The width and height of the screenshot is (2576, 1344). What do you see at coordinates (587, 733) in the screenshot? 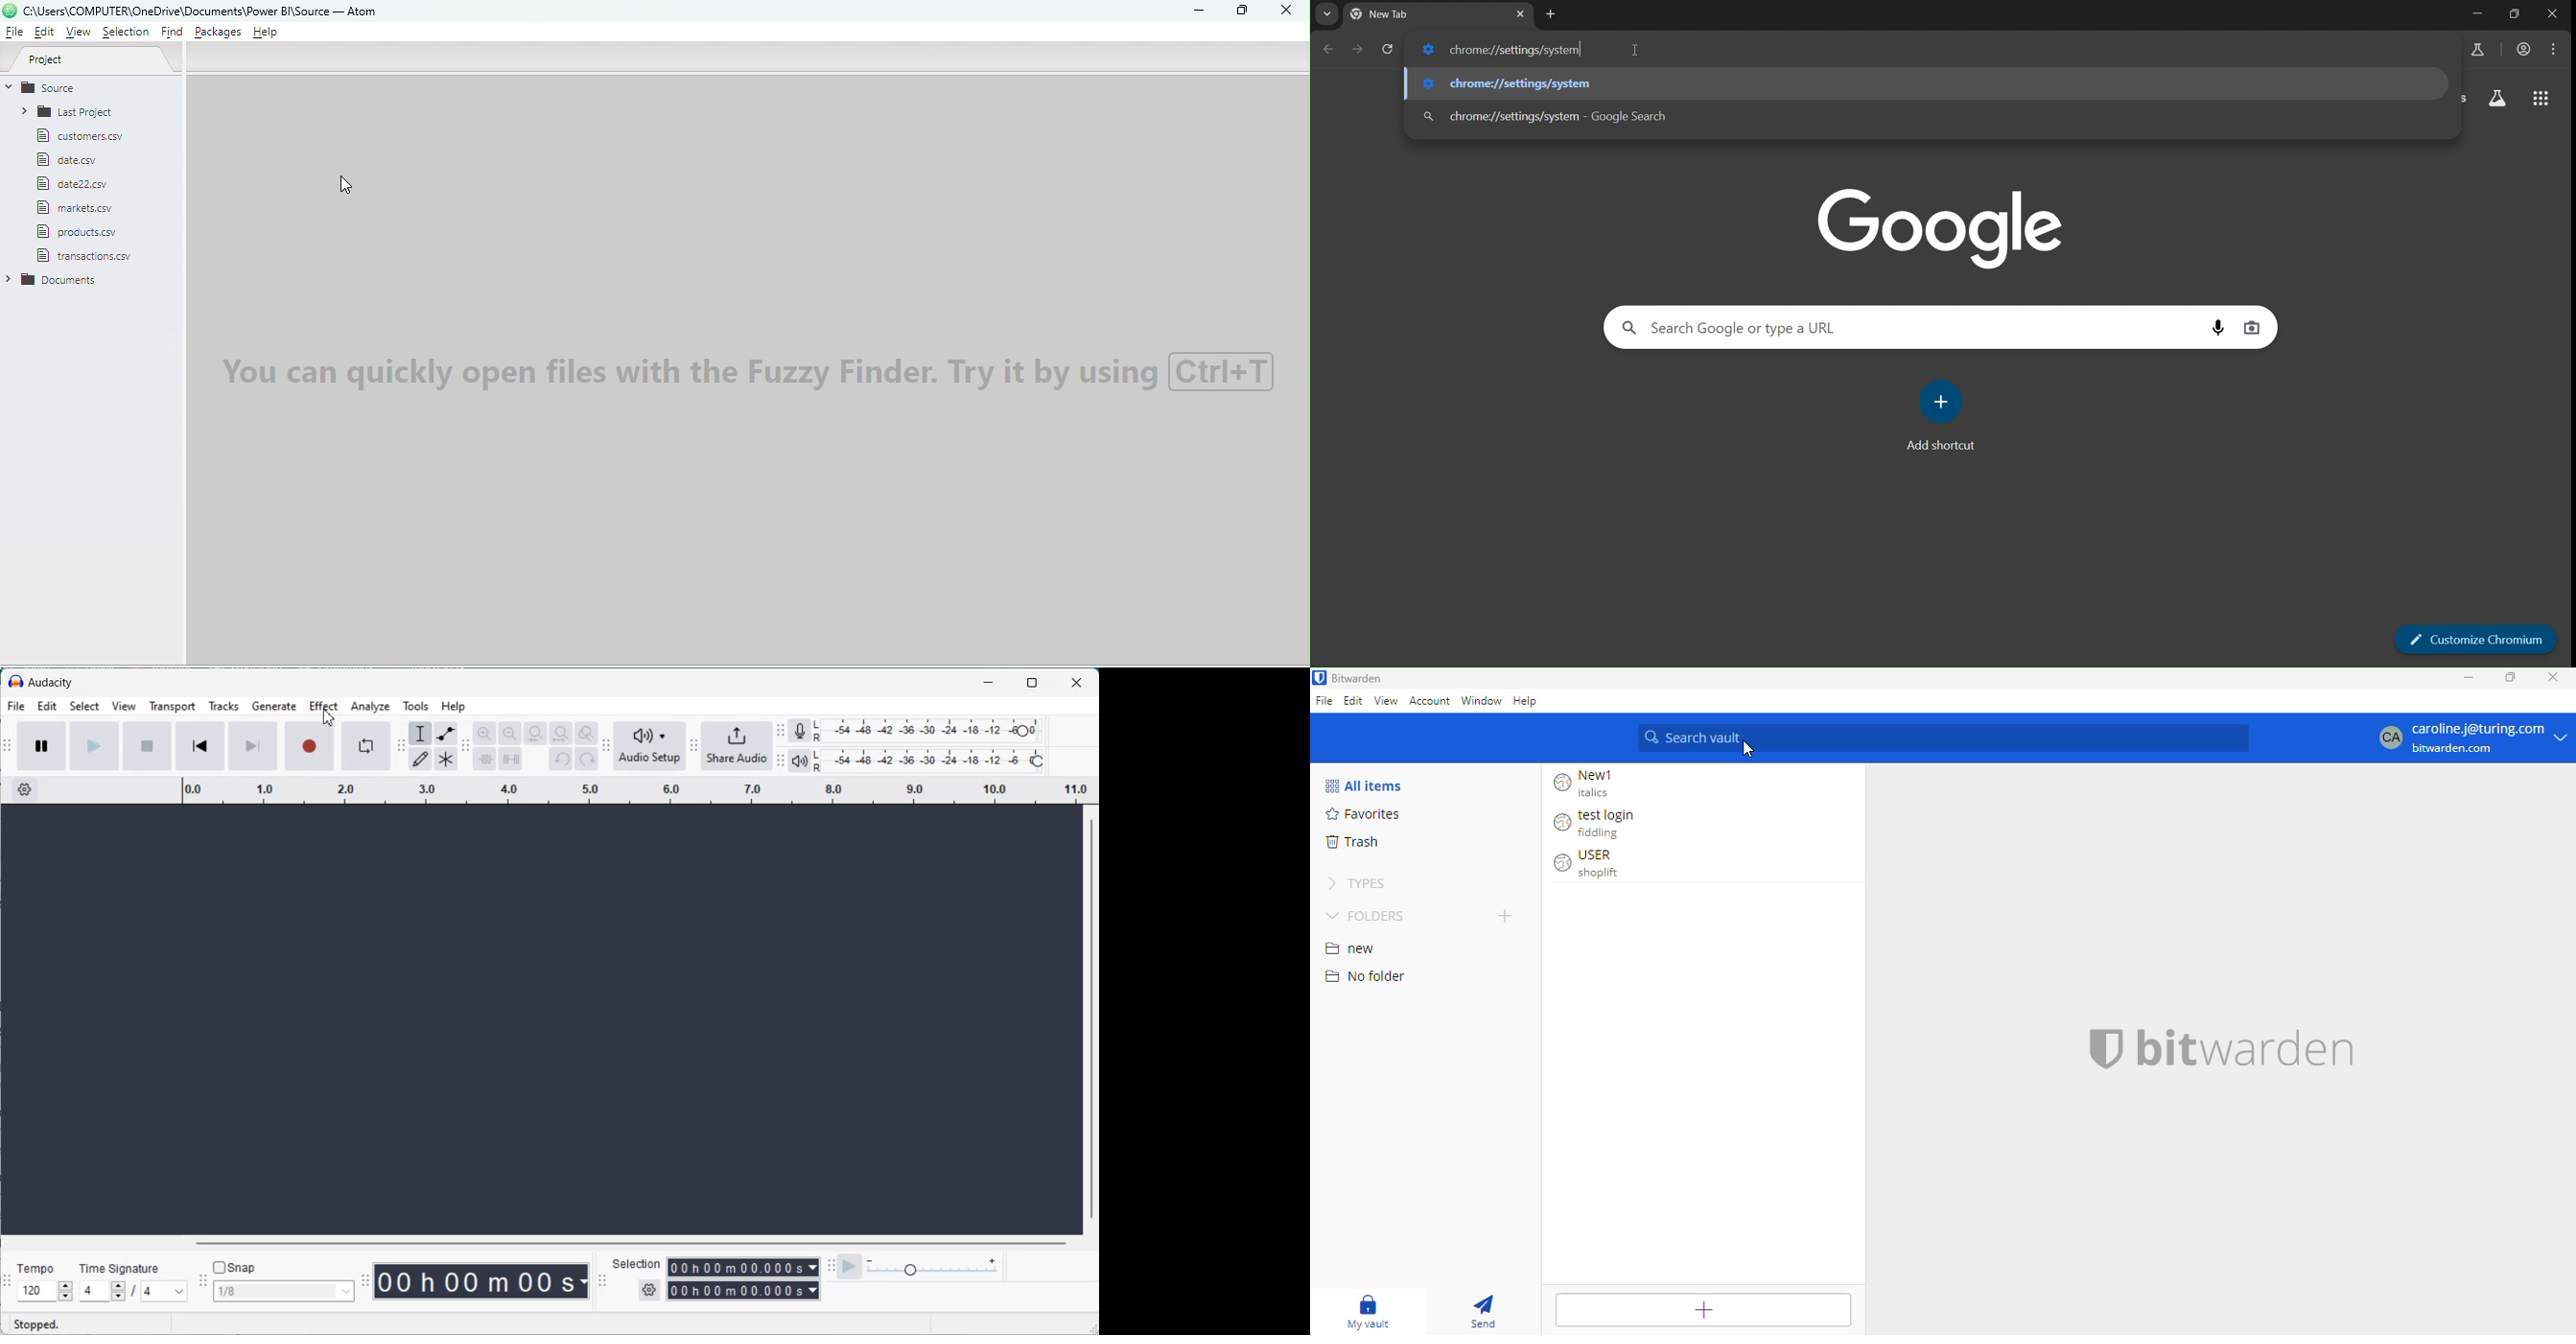
I see `Zoom toggle` at bounding box center [587, 733].